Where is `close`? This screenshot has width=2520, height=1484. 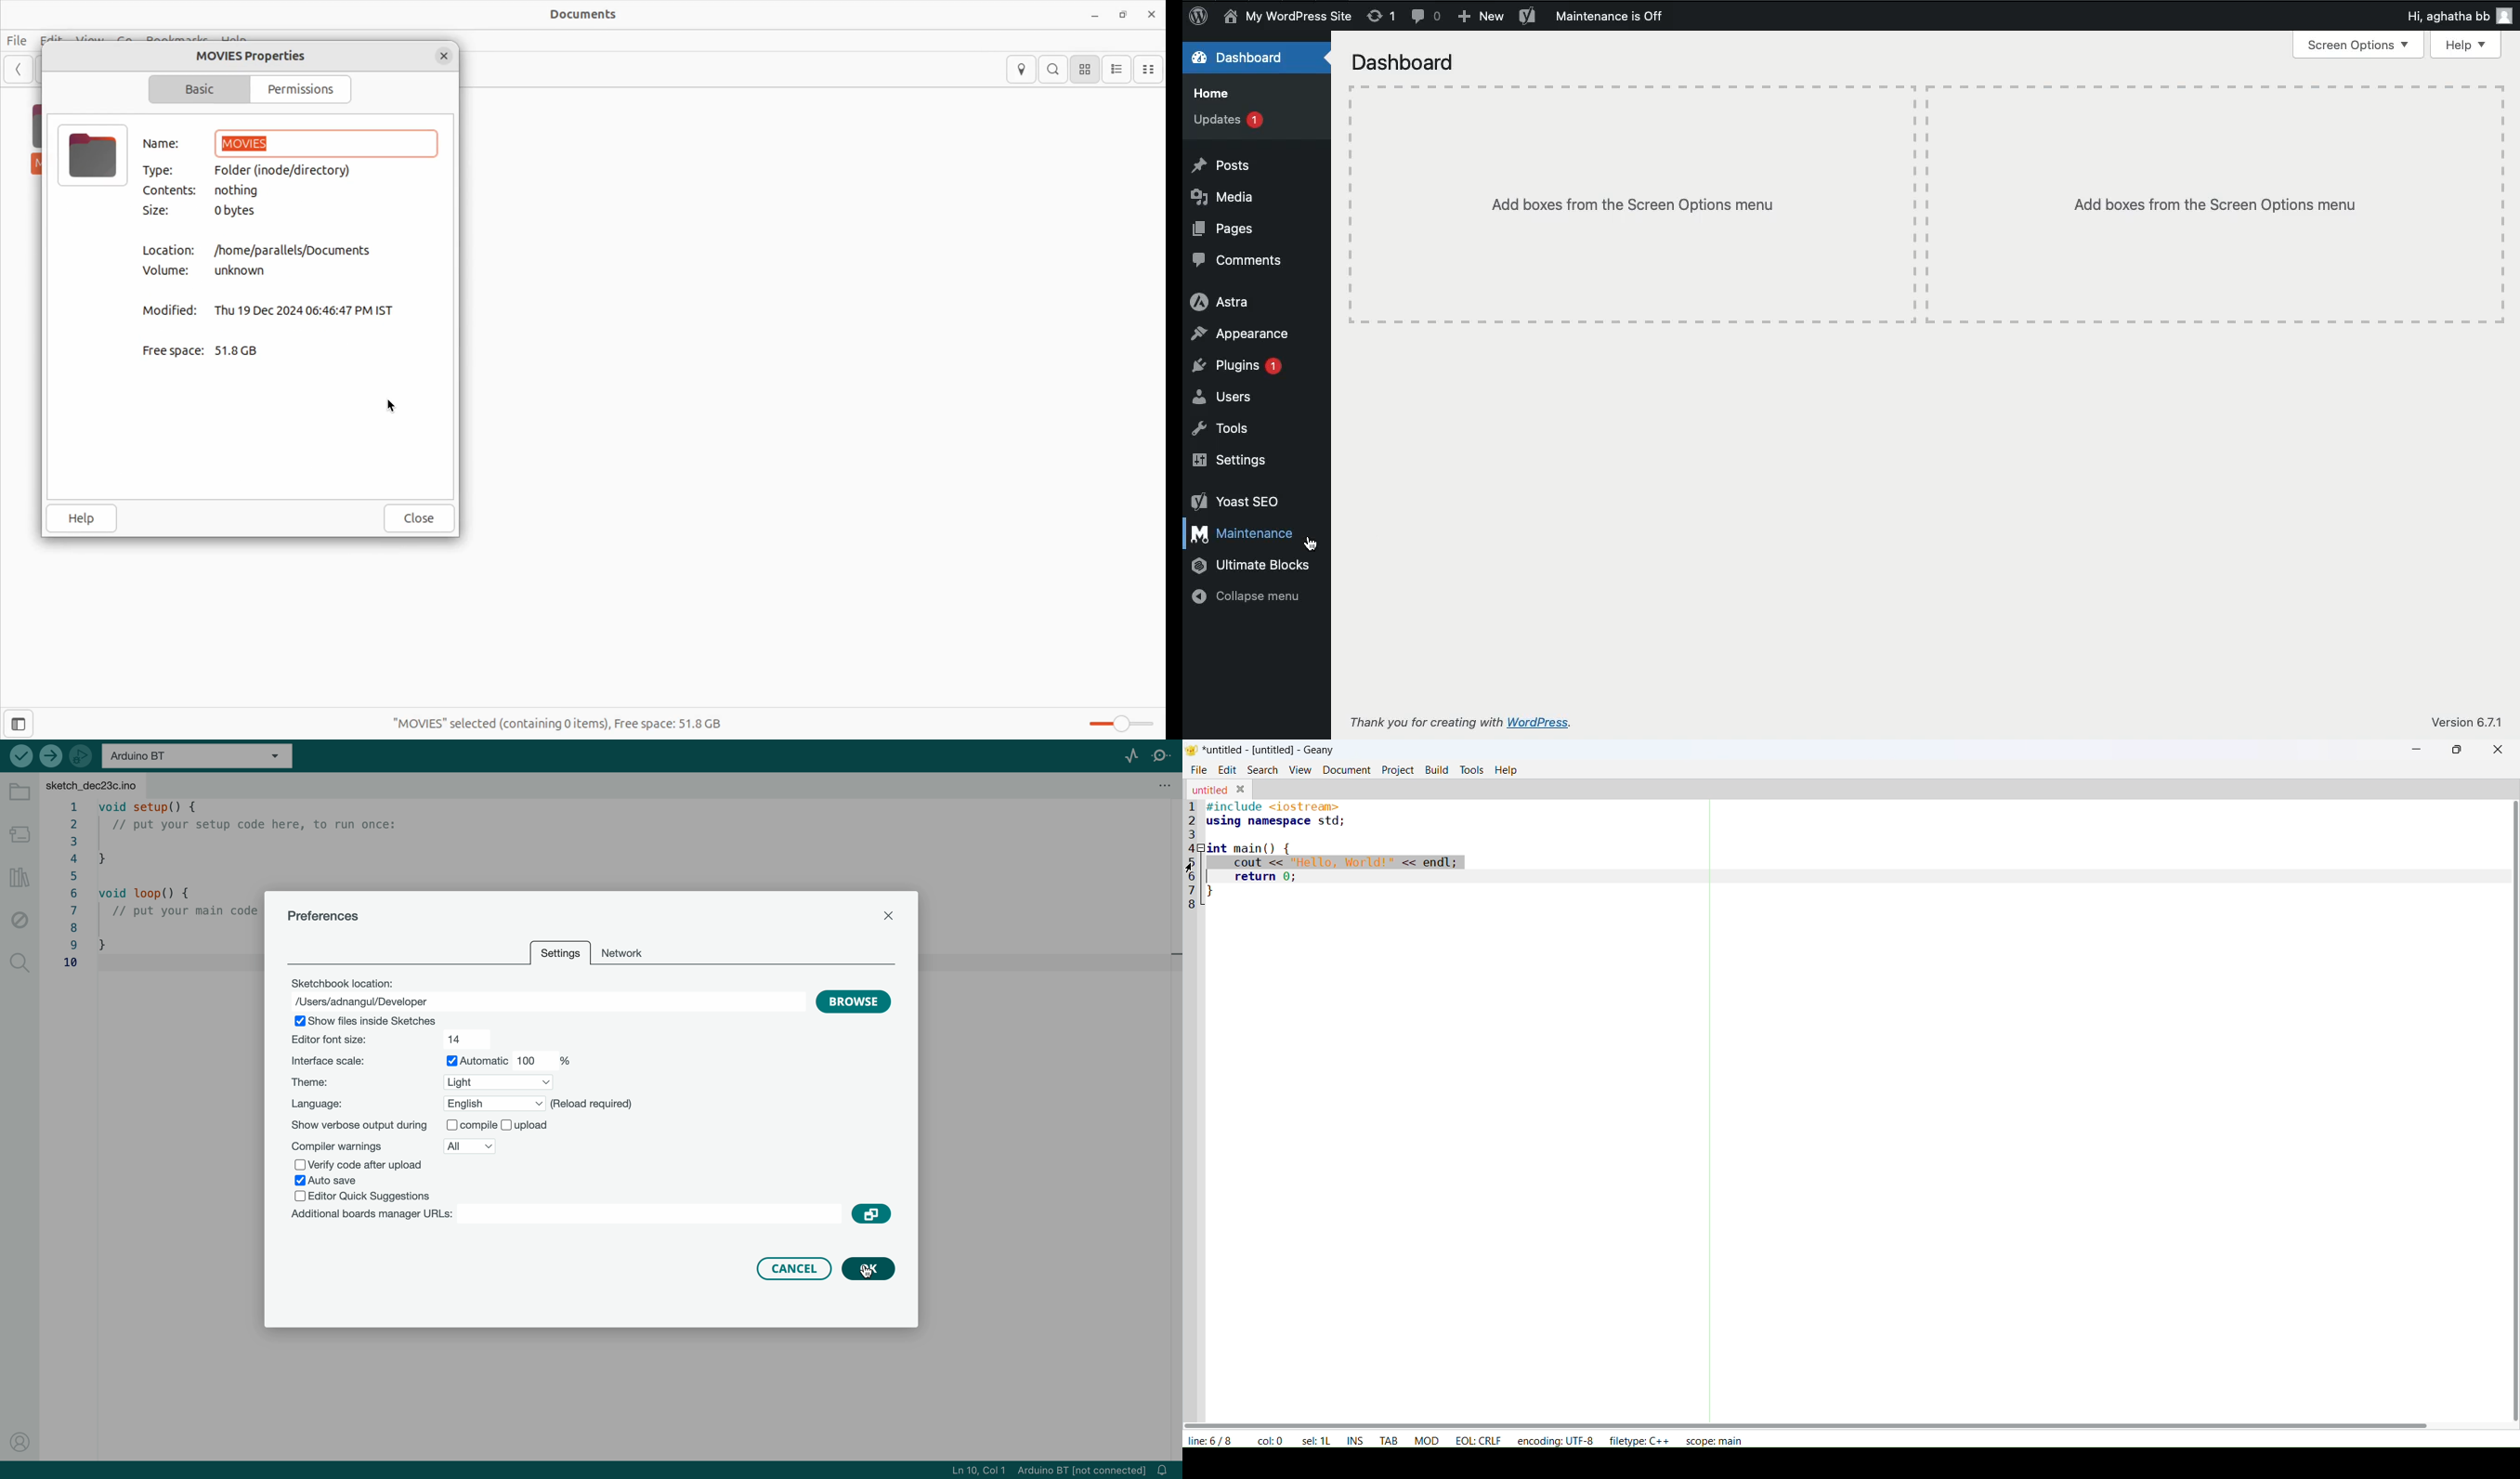
close is located at coordinates (1152, 14).